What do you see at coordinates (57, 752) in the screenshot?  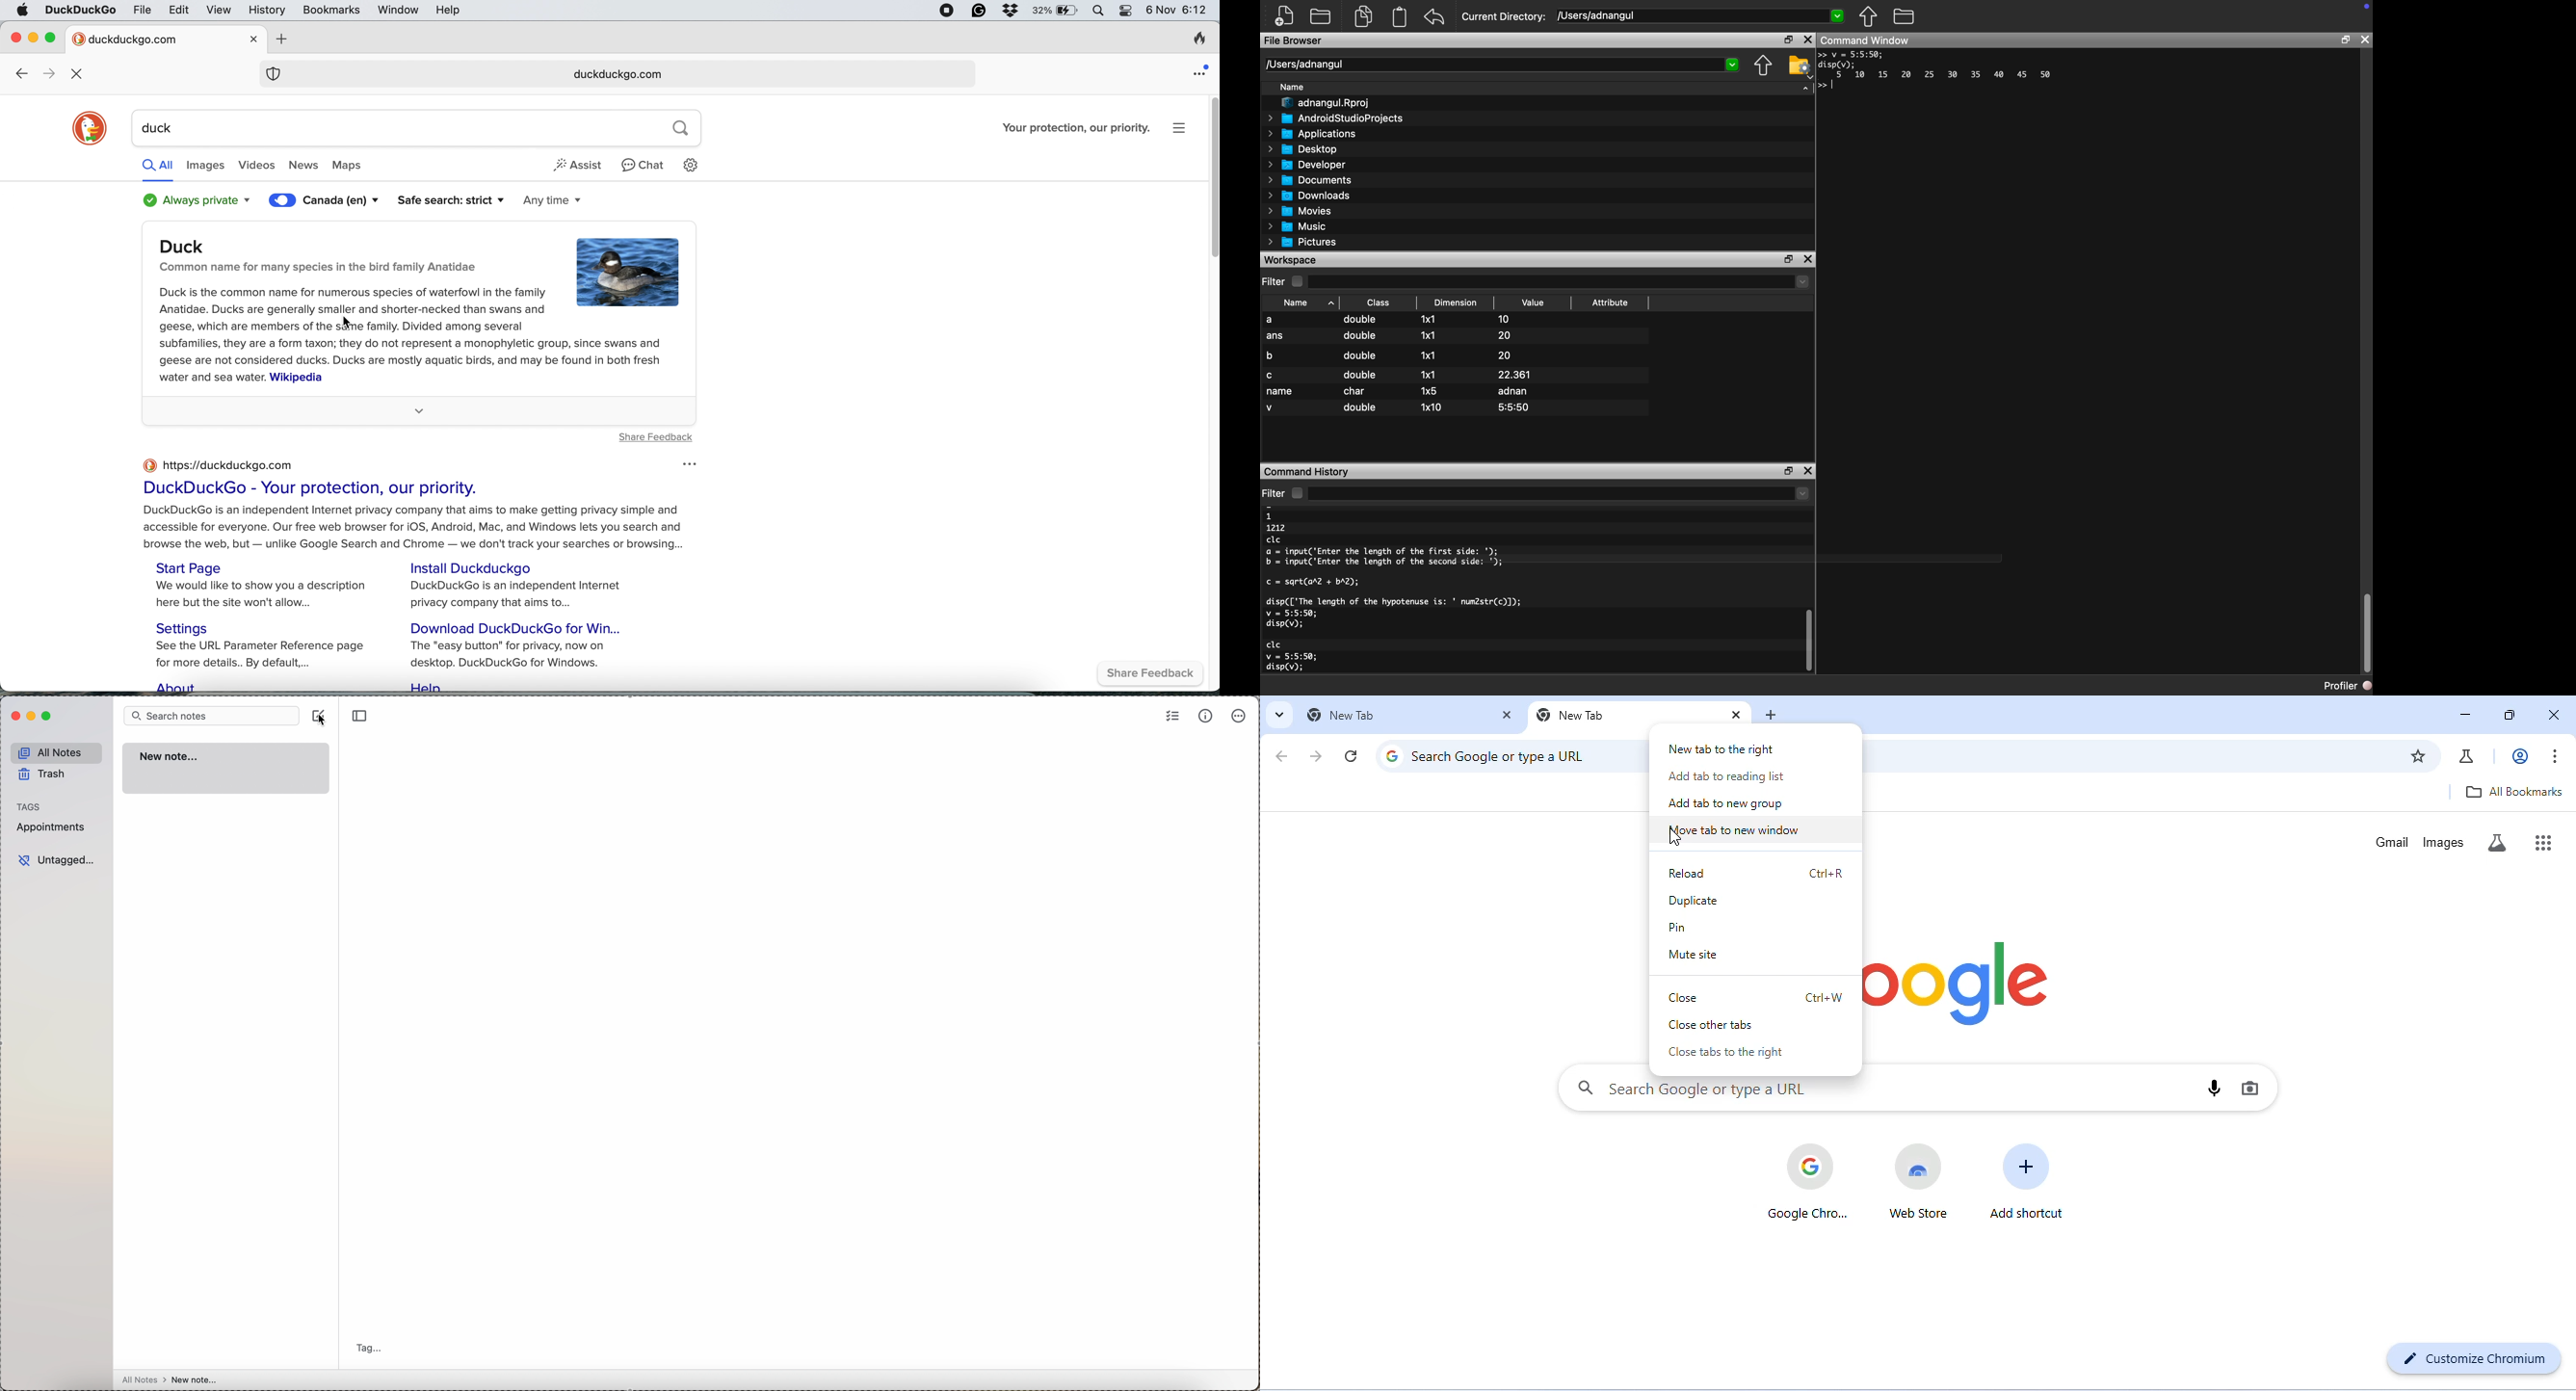 I see `all notes` at bounding box center [57, 752].